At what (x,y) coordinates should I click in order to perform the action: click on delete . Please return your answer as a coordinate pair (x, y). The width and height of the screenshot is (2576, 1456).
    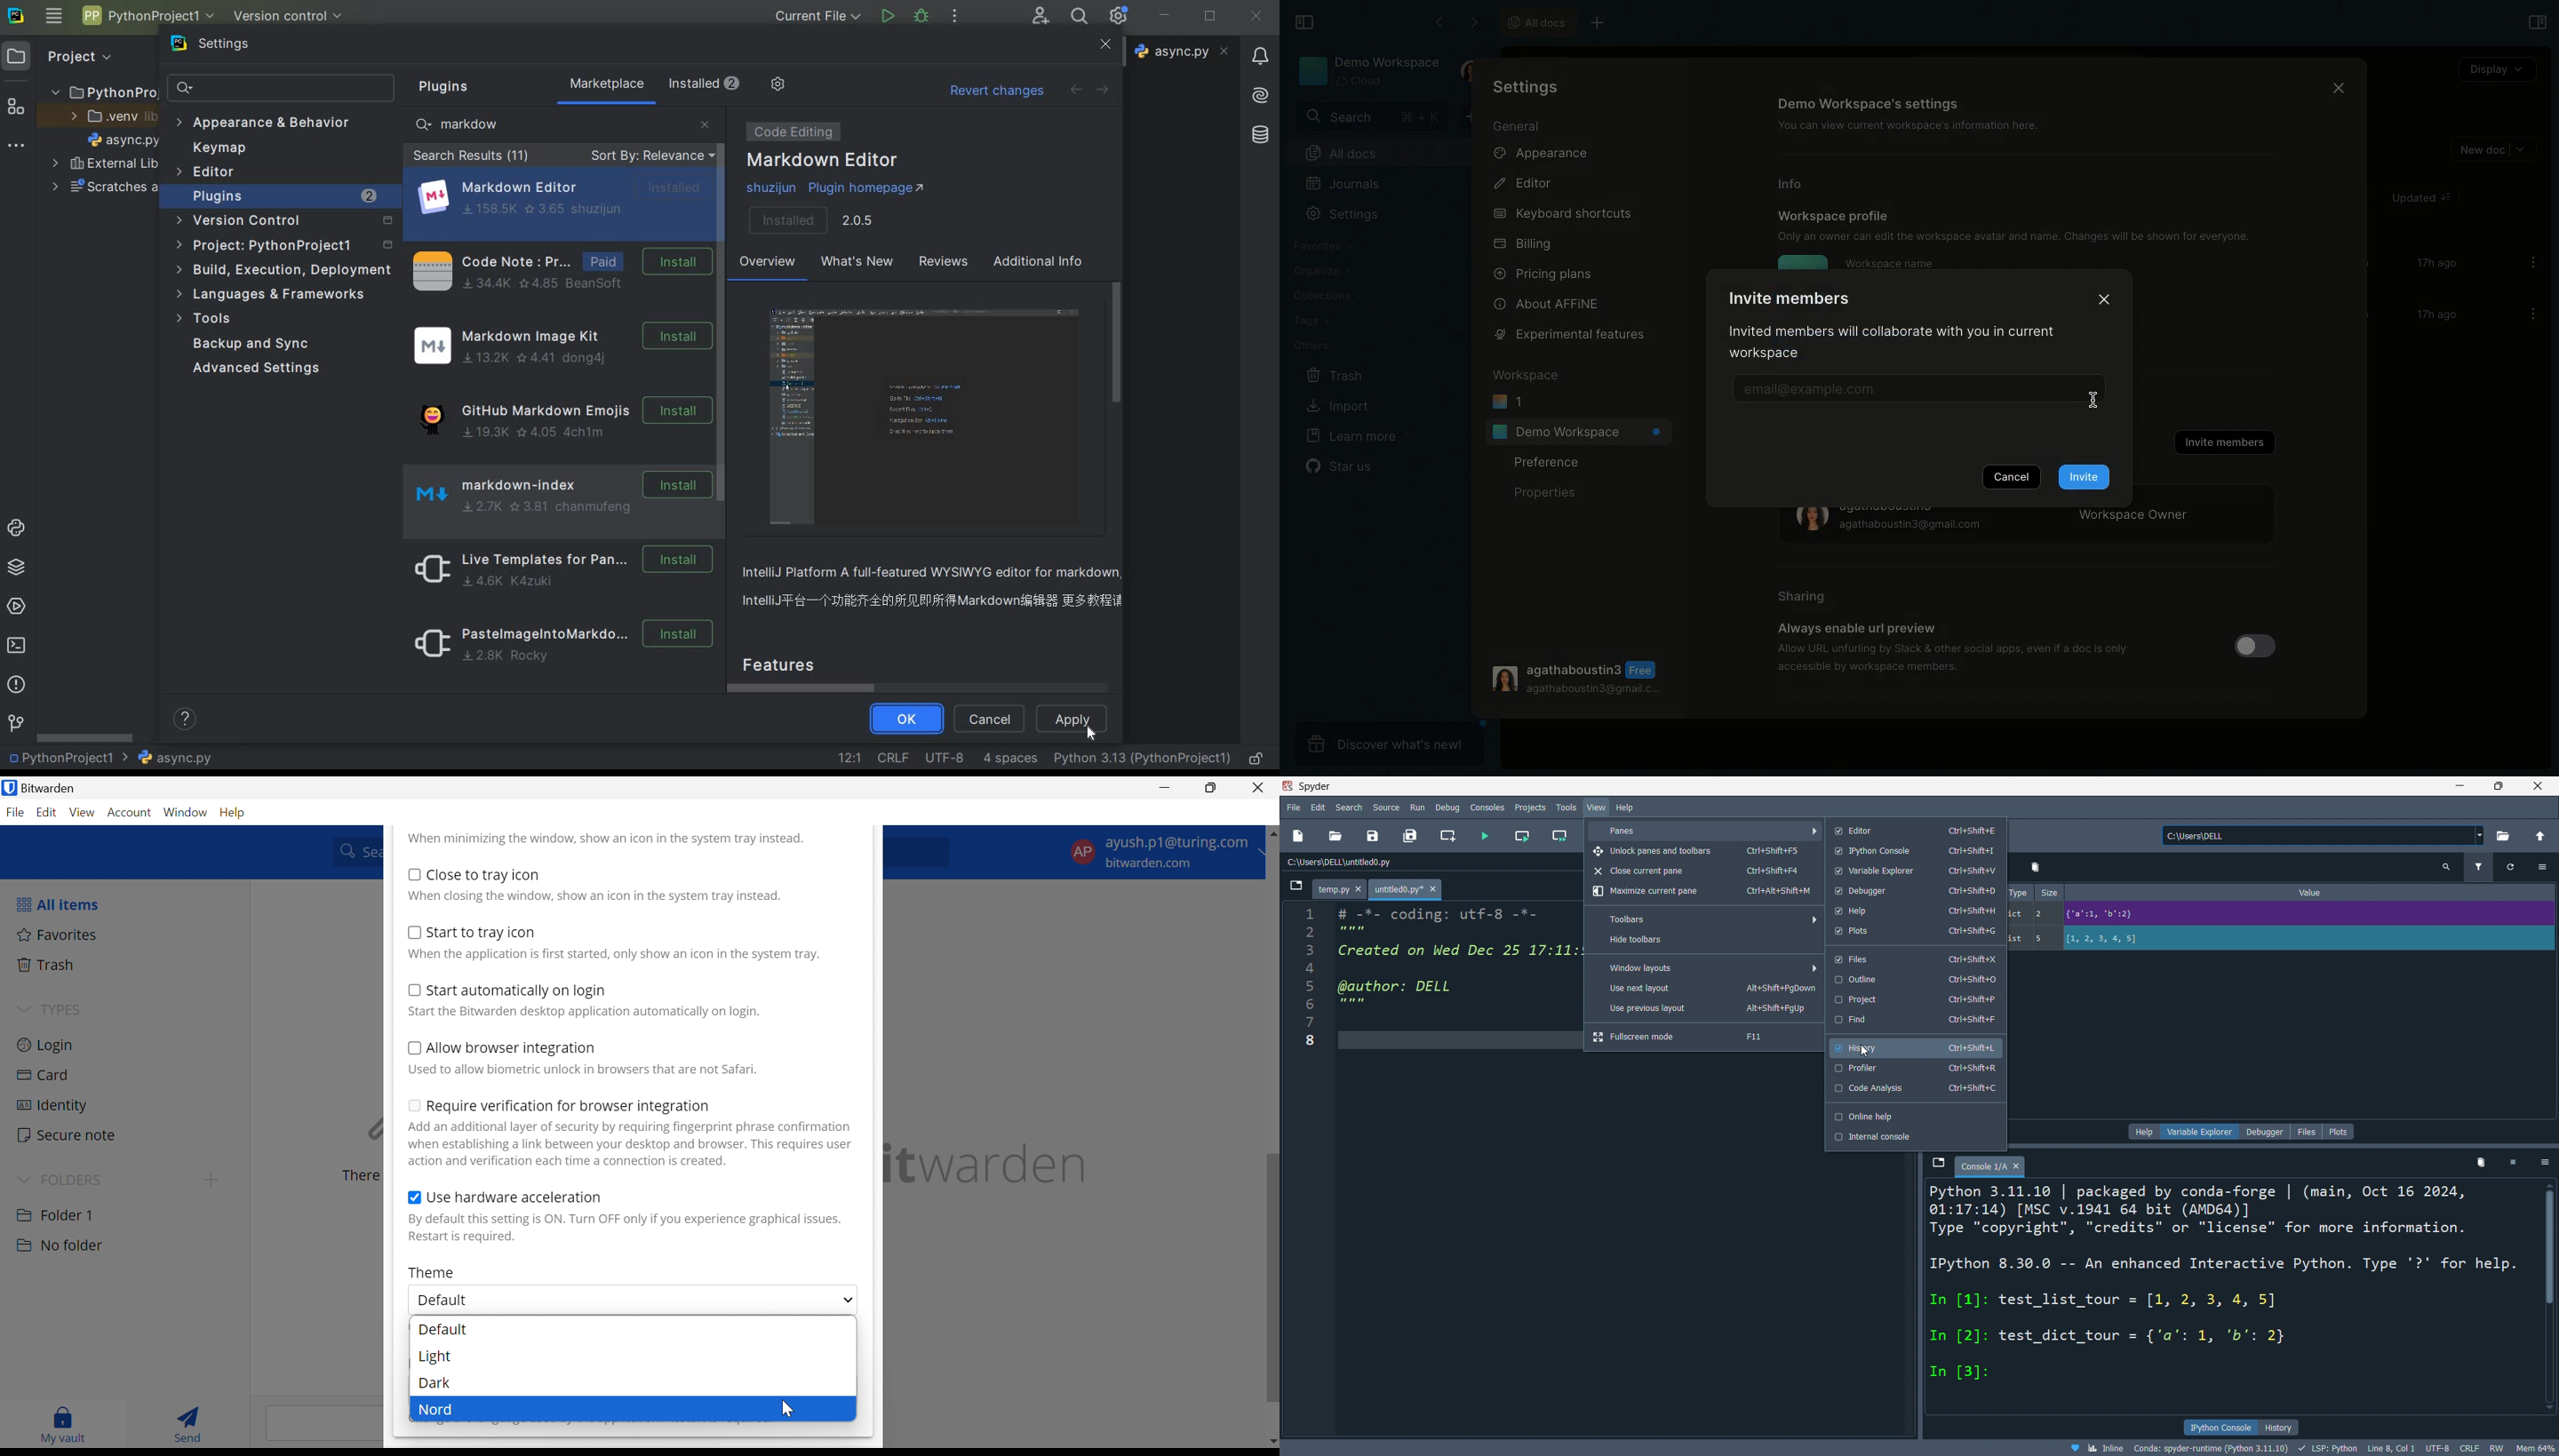
    Looking at the image, I should click on (2482, 1166).